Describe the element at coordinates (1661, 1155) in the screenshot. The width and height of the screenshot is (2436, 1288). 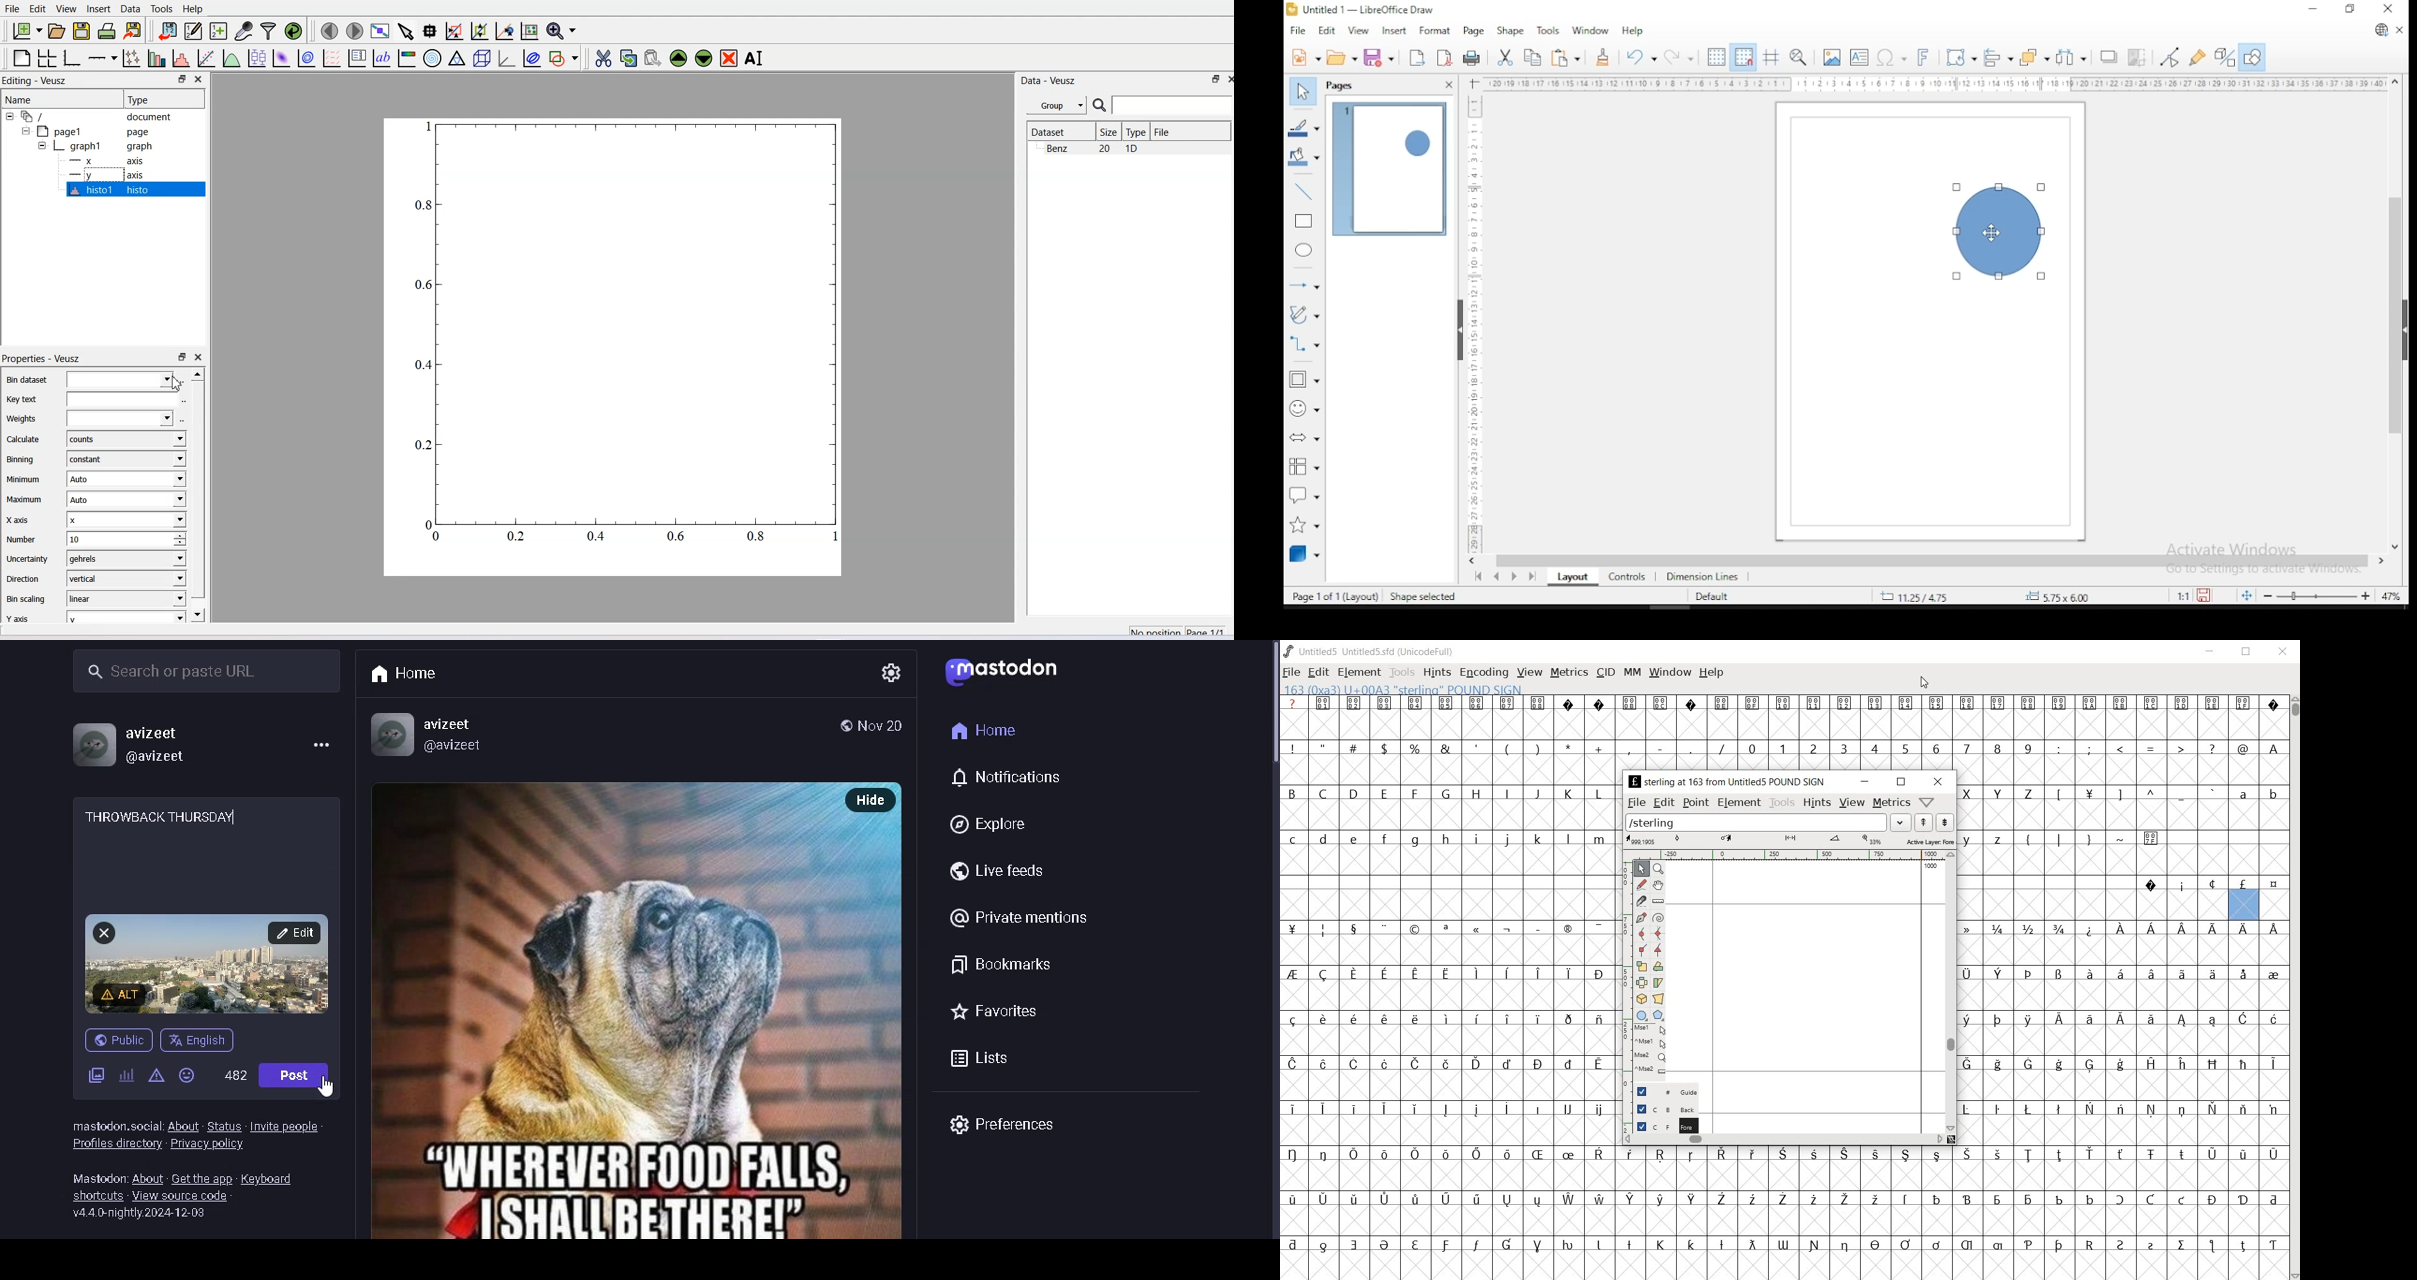
I see `Symbol` at that location.